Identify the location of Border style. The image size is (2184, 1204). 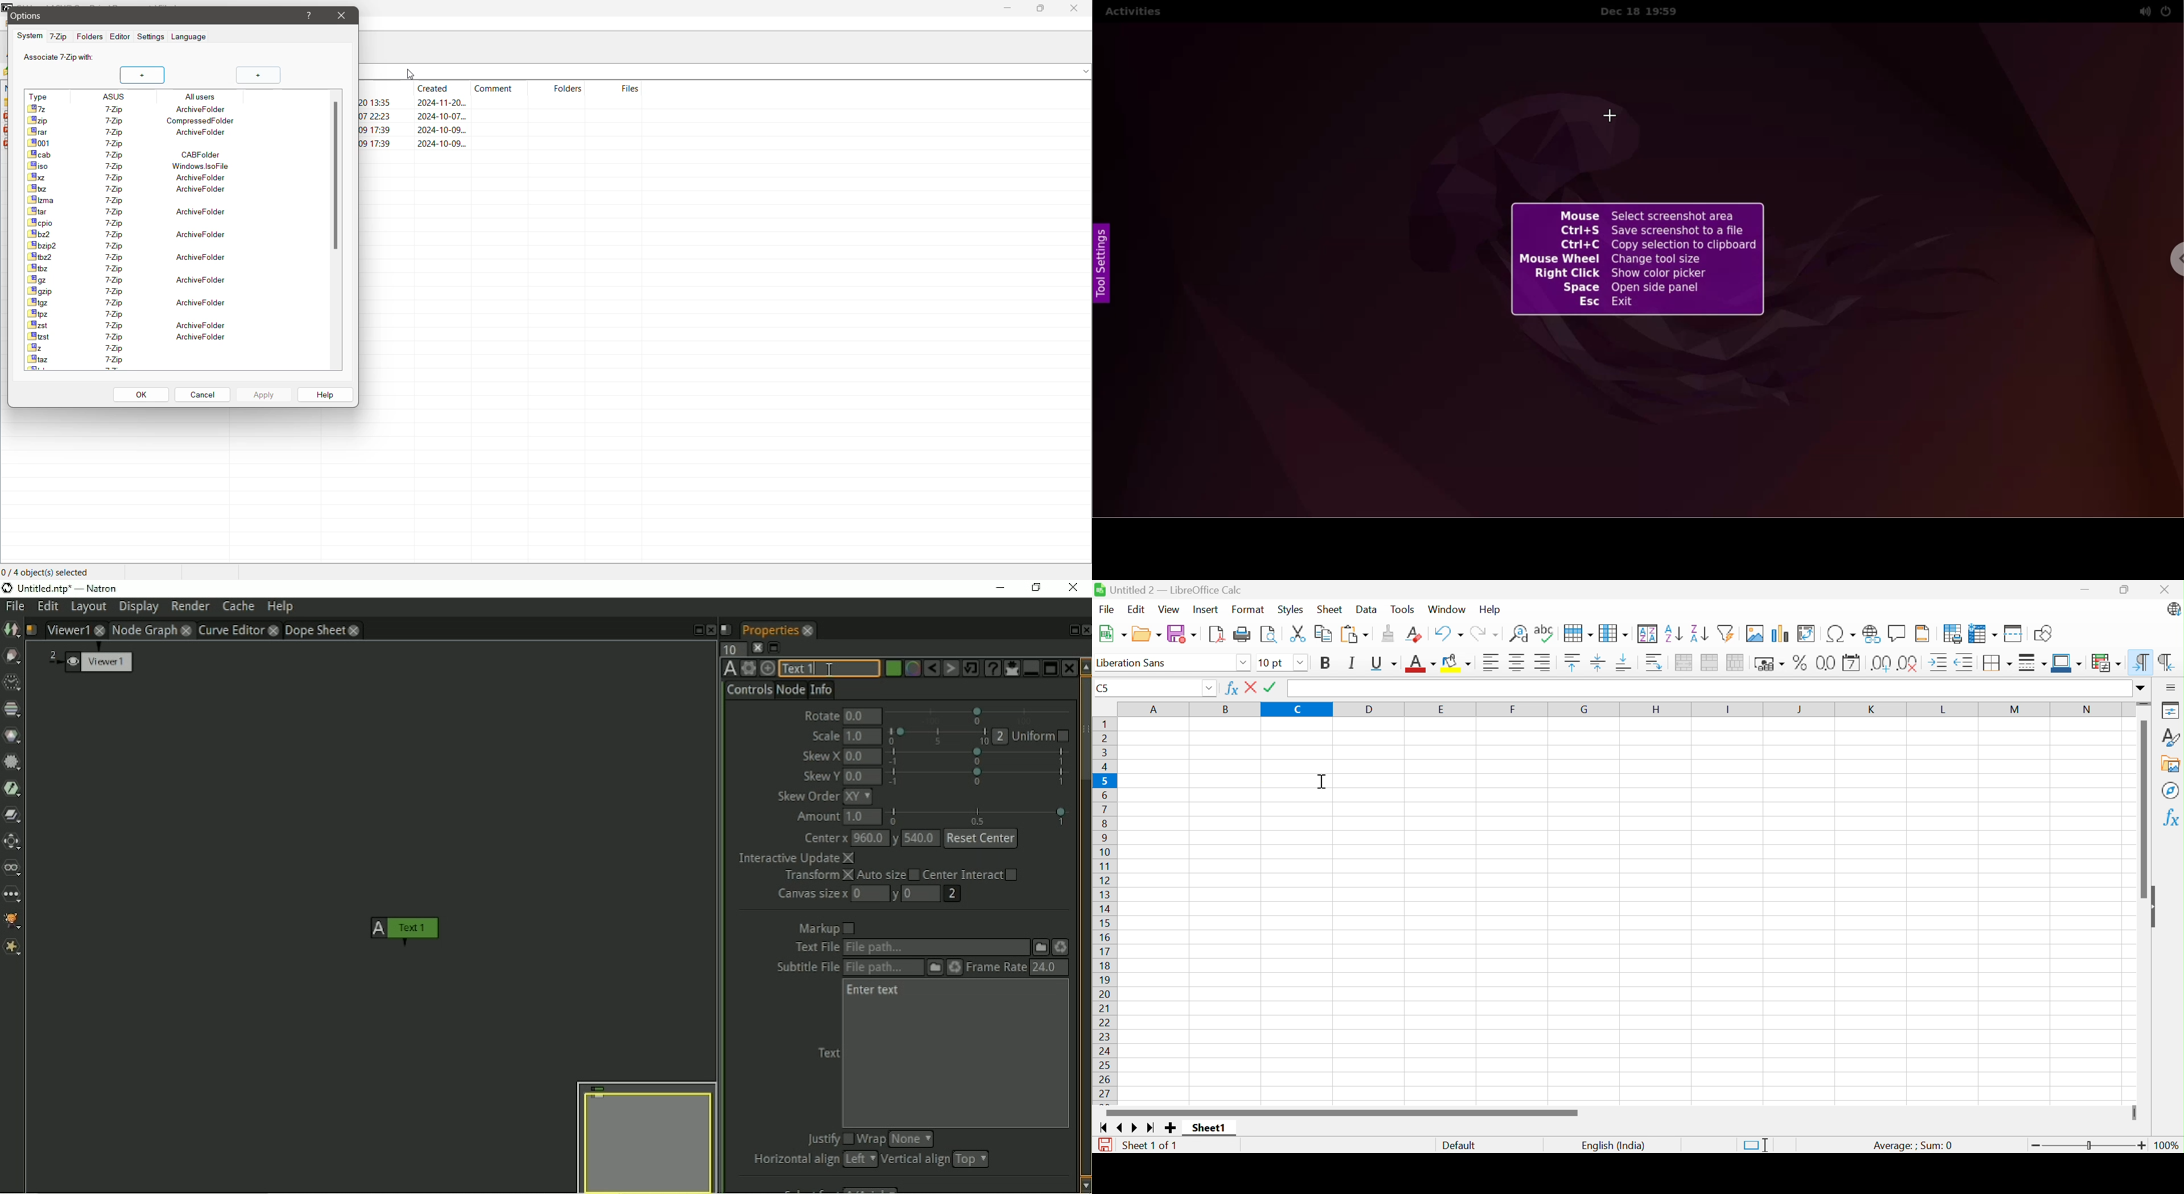
(2033, 663).